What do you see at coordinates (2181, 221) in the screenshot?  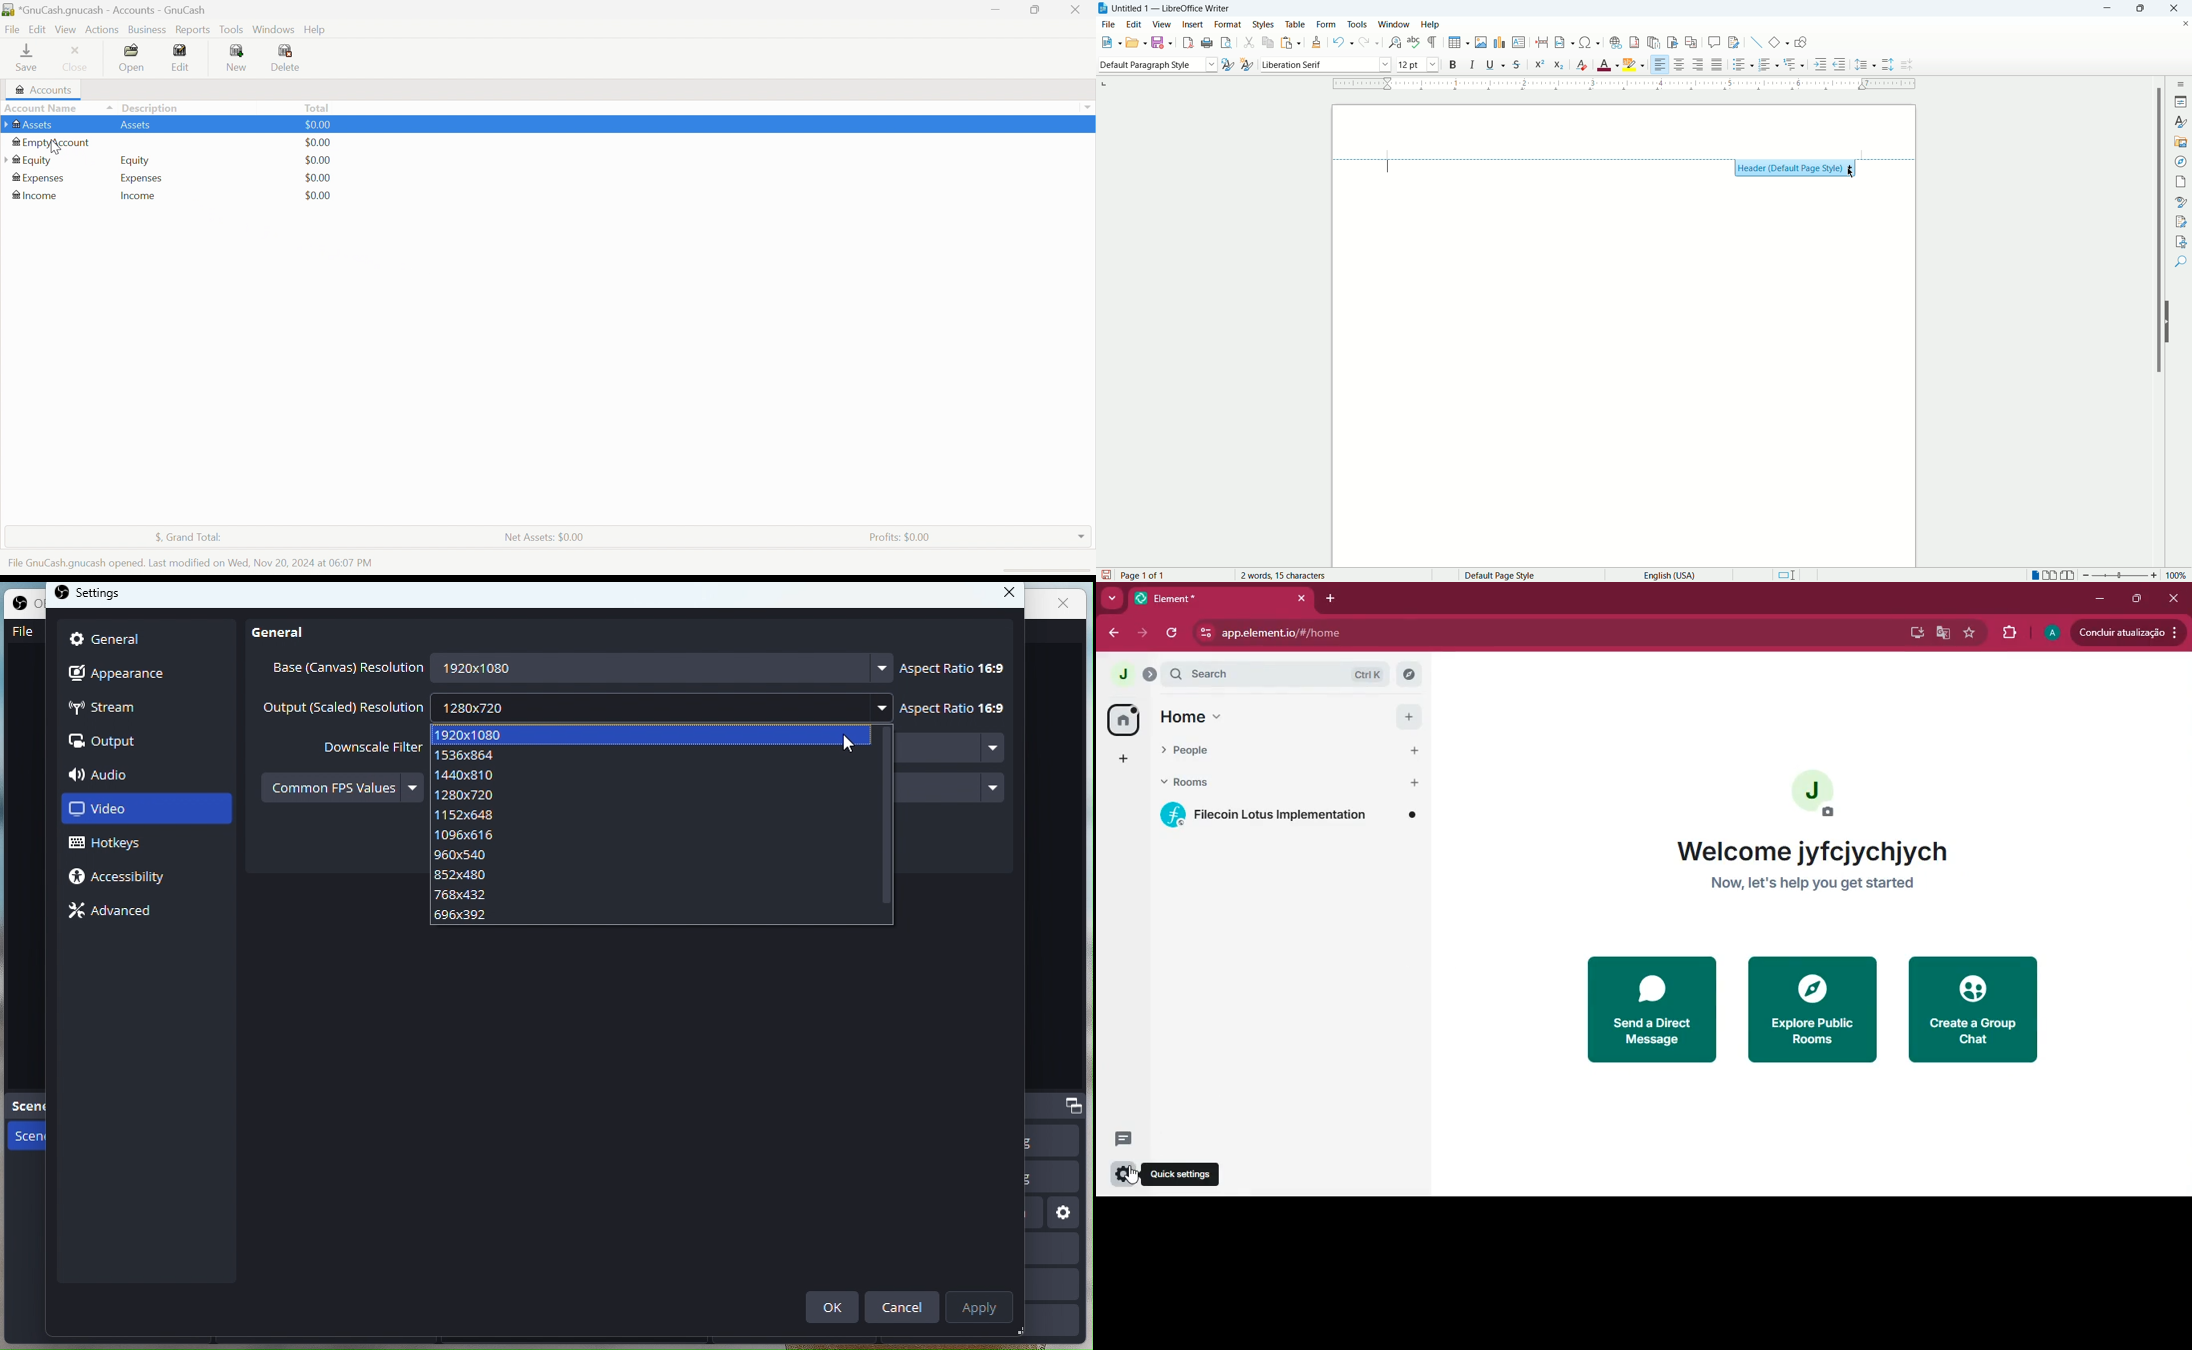 I see `manage changes` at bounding box center [2181, 221].